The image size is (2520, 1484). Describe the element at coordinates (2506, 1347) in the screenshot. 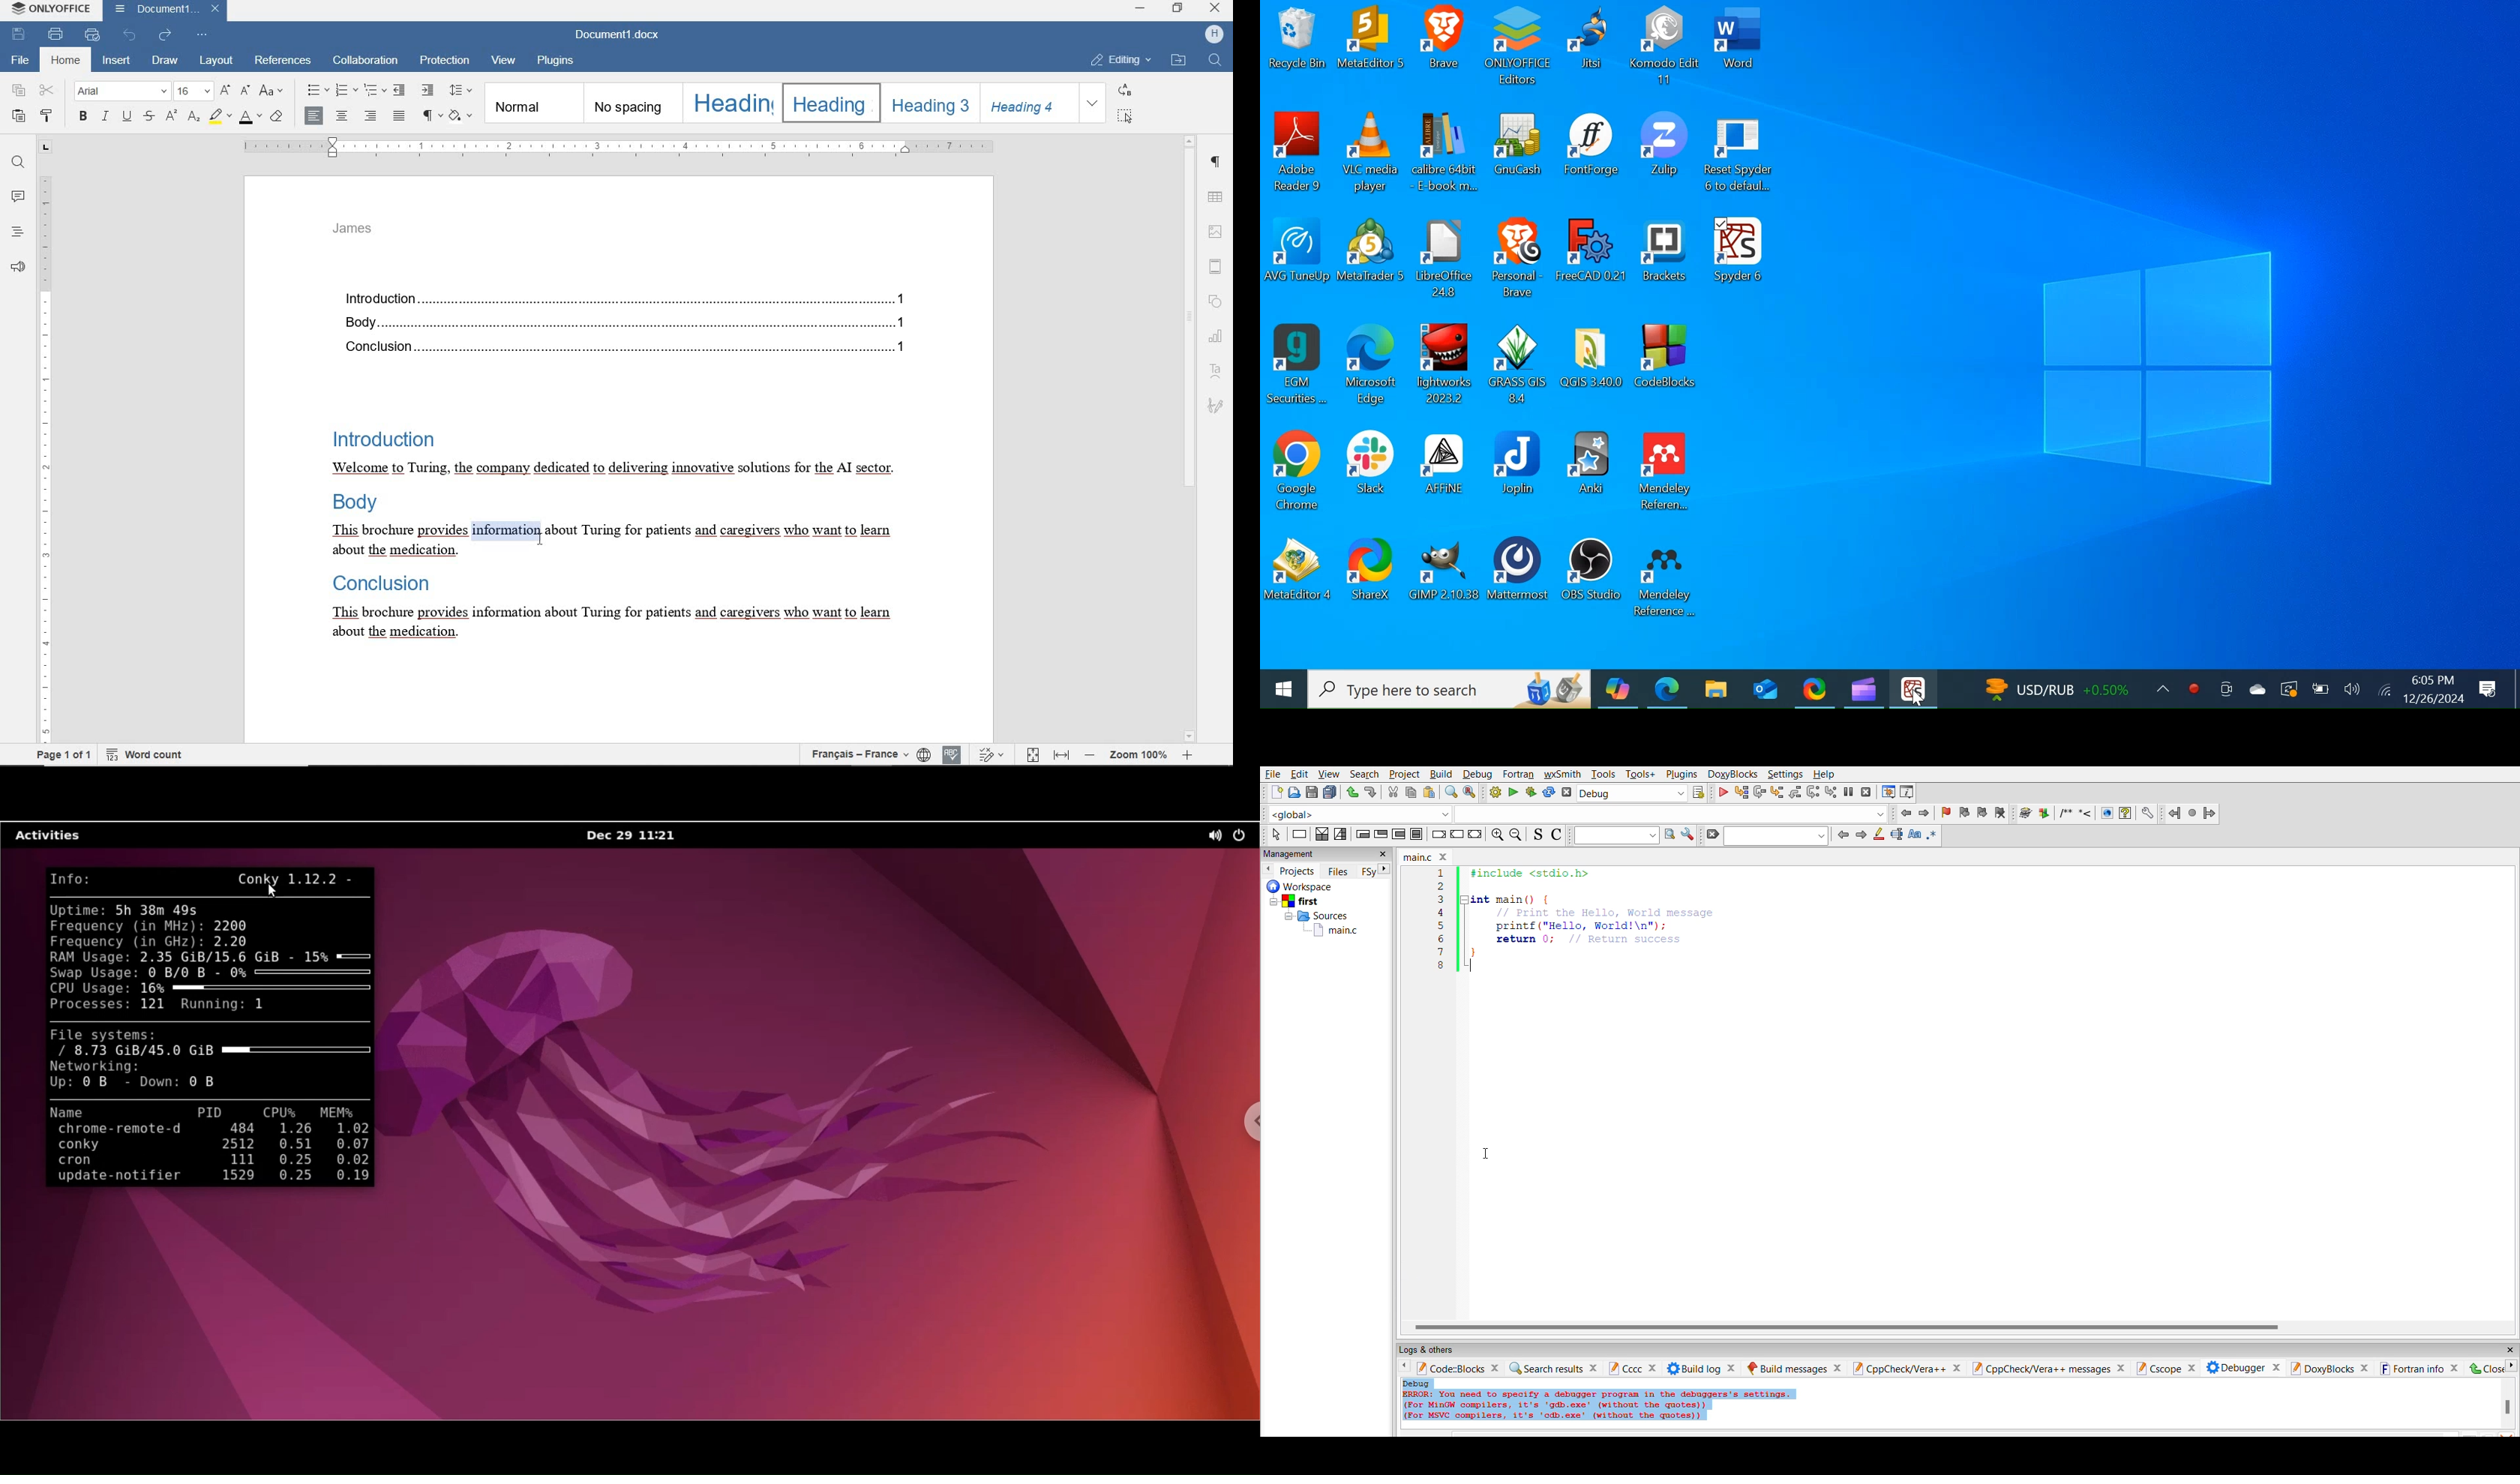

I see `close` at that location.